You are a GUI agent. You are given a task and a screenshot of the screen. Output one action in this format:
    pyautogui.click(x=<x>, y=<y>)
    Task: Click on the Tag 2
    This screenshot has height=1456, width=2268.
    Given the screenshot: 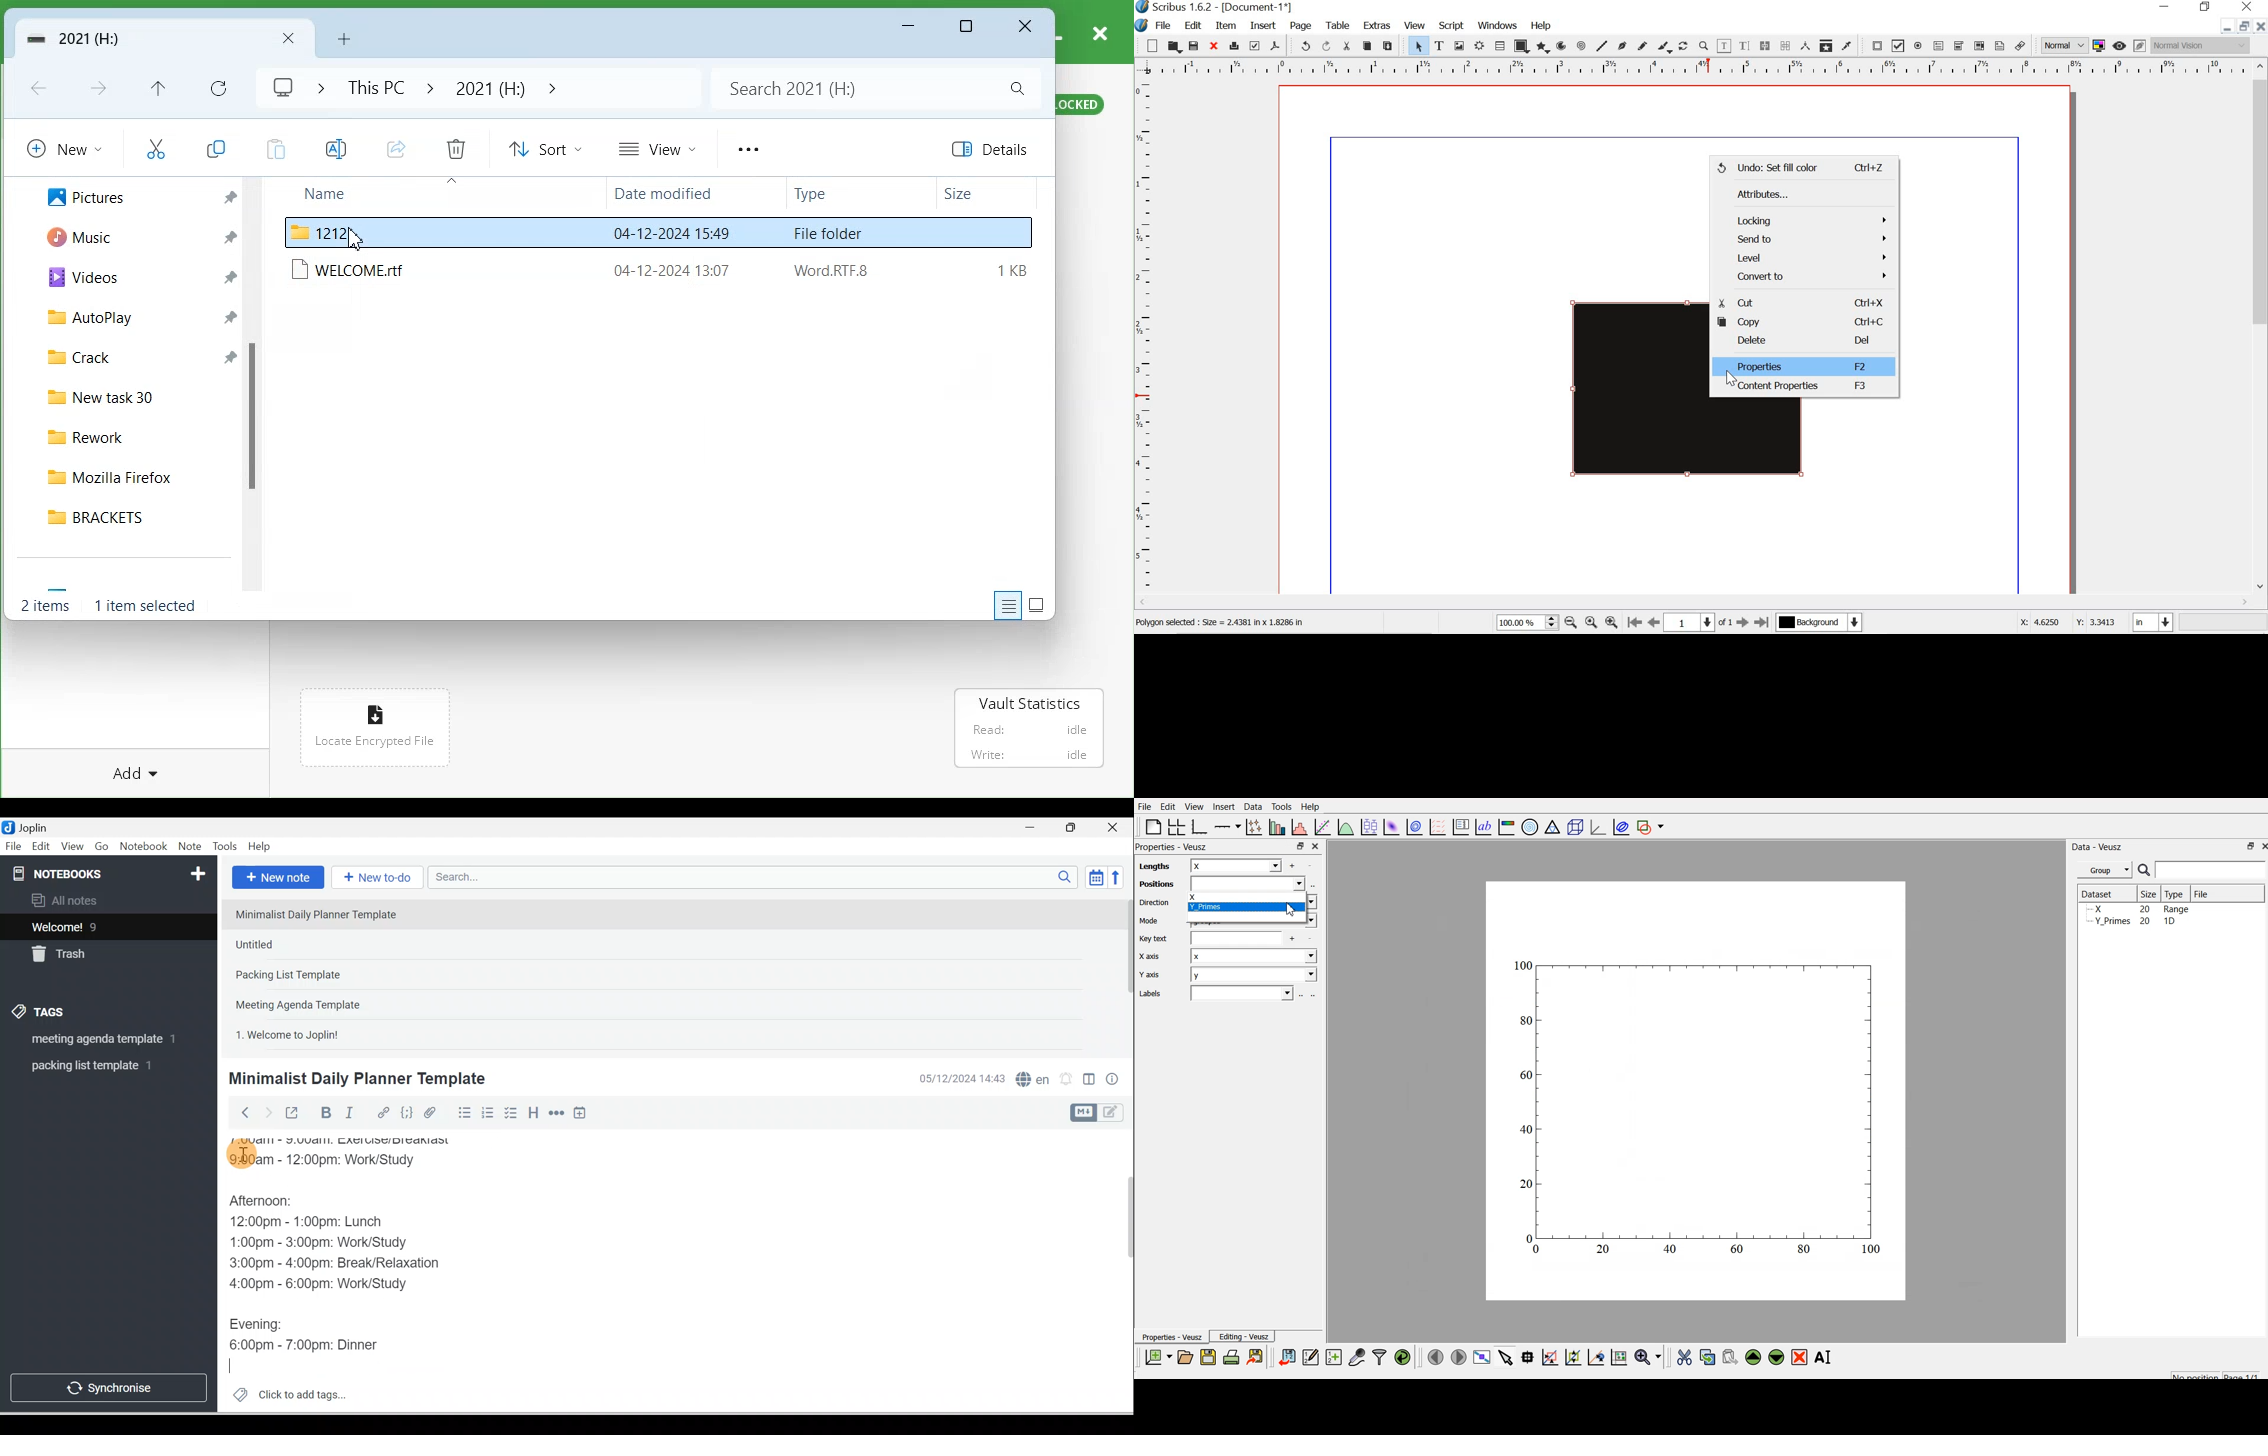 What is the action you would take?
    pyautogui.click(x=100, y=1066)
    